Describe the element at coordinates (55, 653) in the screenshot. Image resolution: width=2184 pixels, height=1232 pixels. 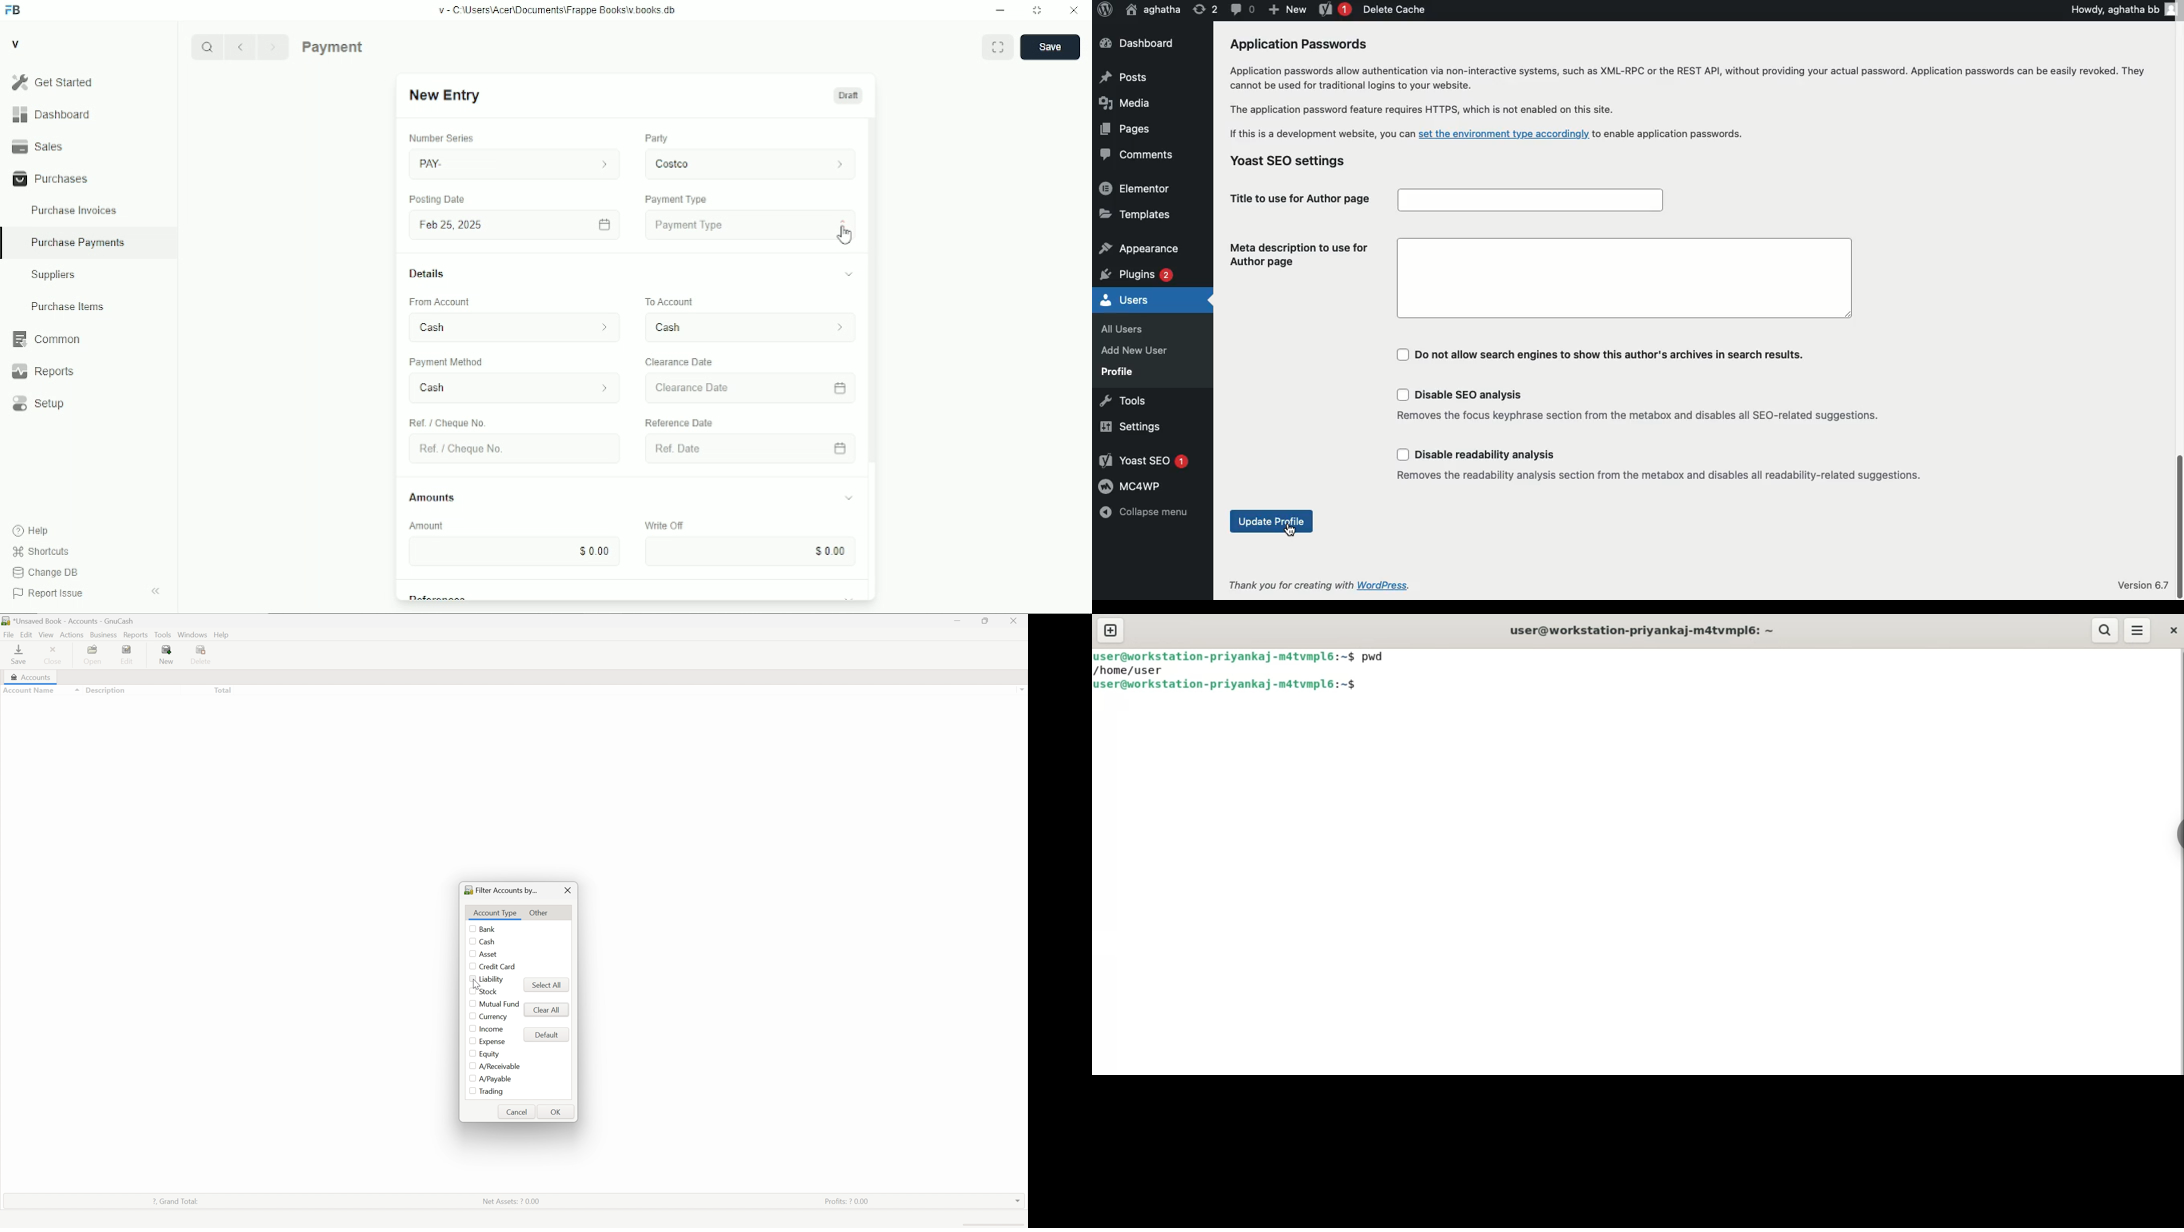
I see `Close` at that location.